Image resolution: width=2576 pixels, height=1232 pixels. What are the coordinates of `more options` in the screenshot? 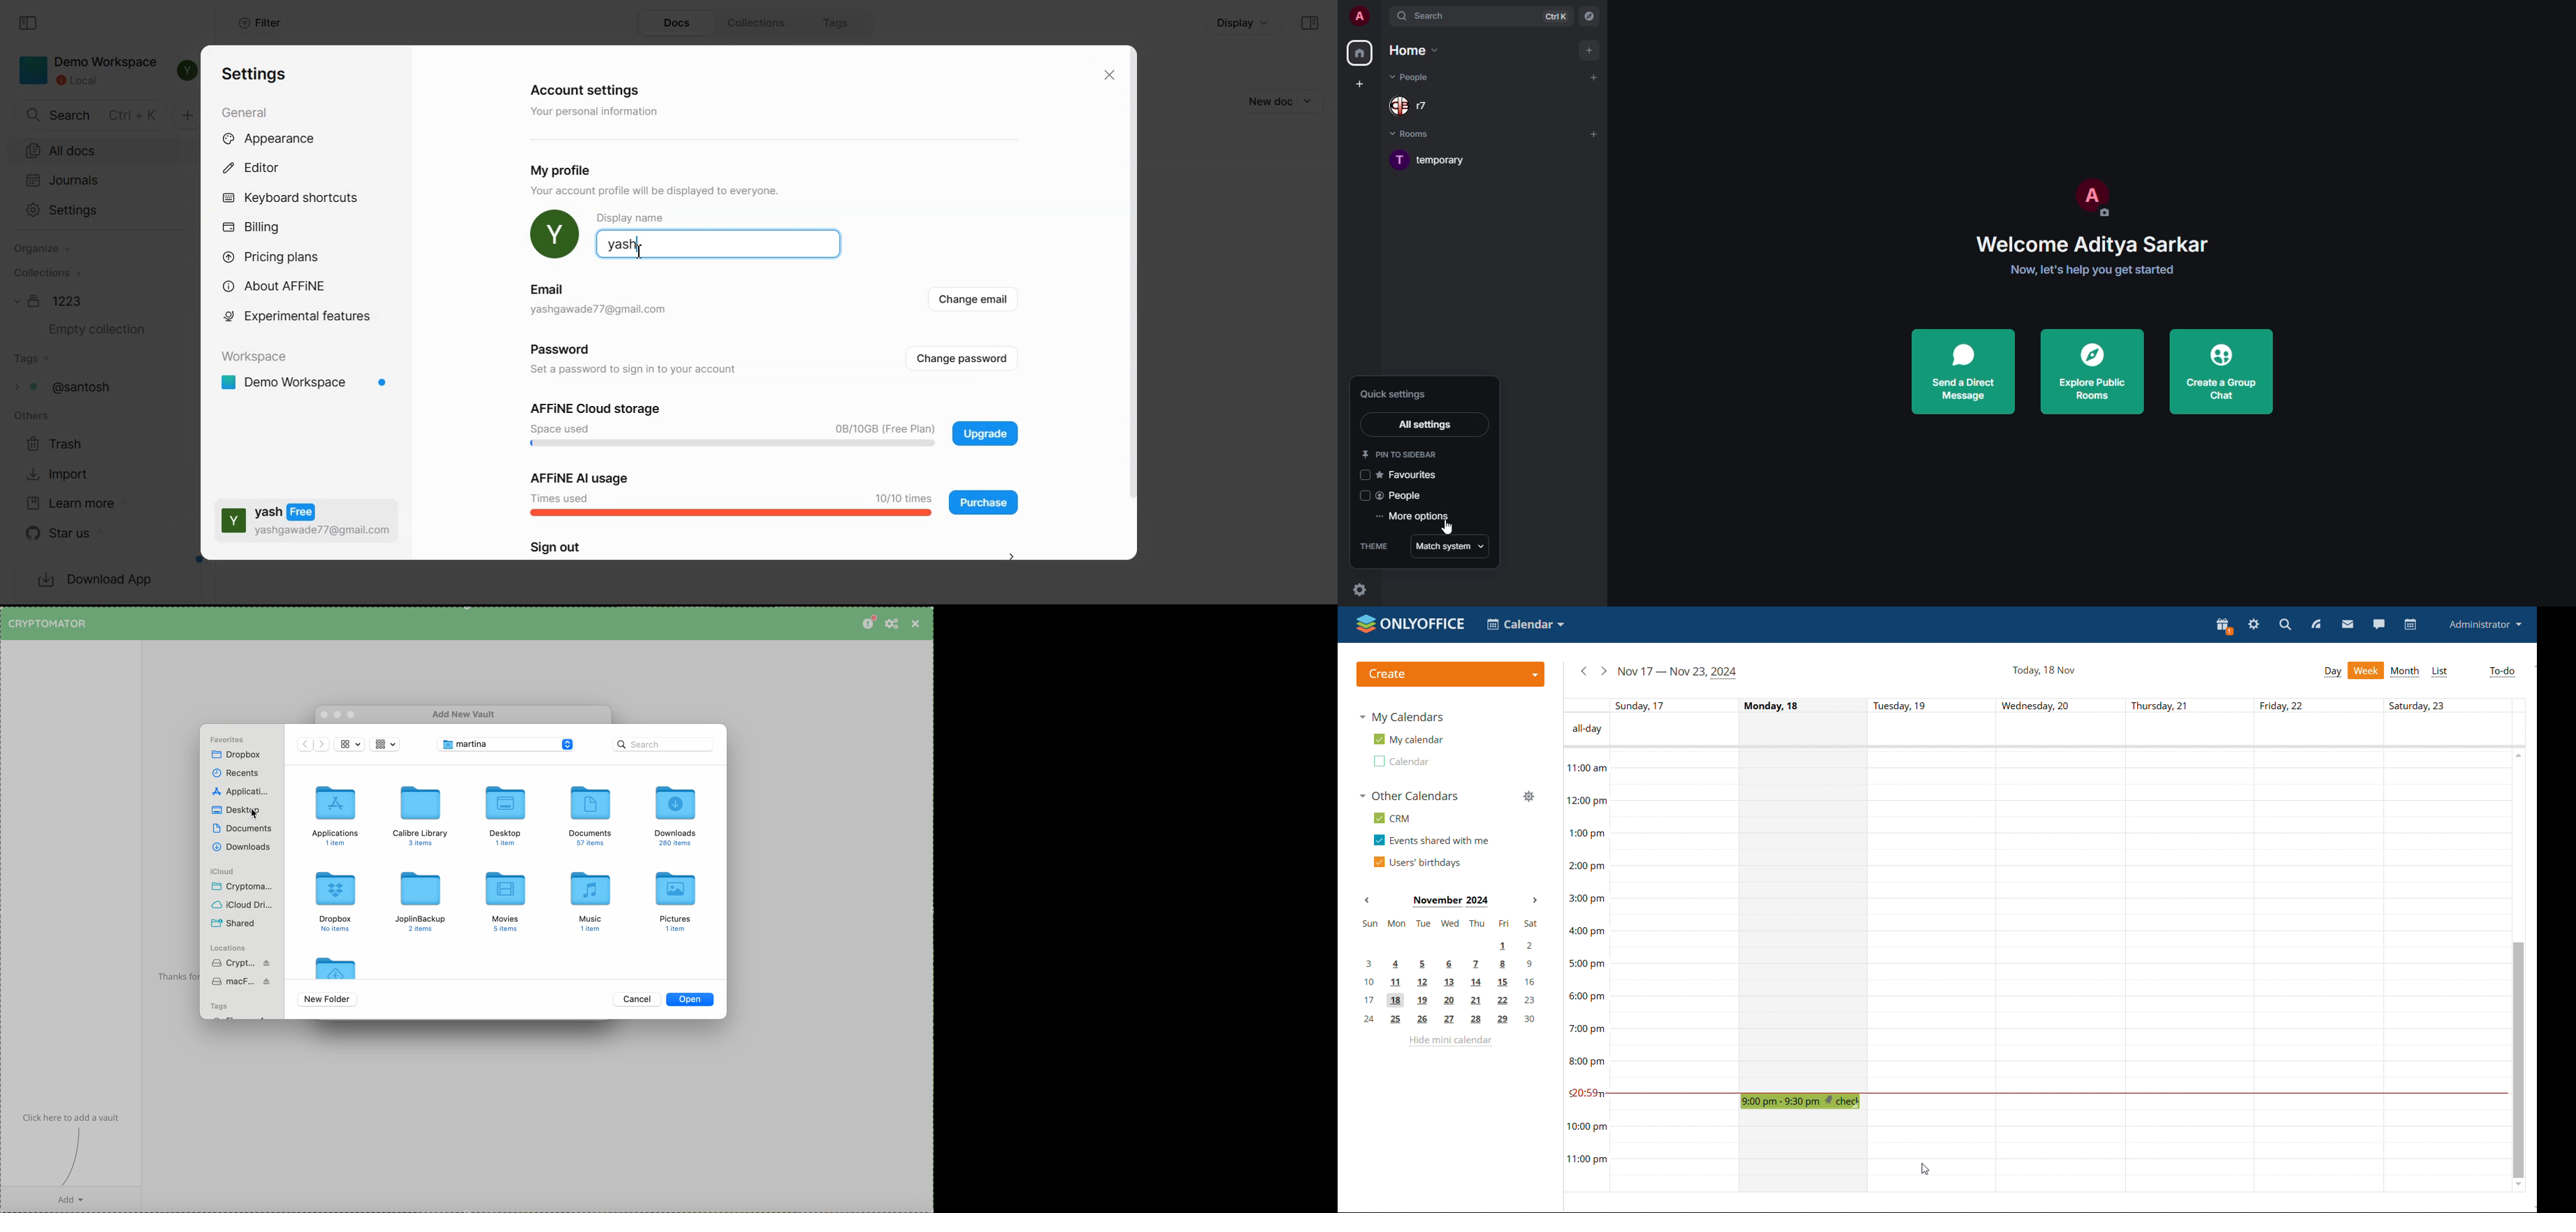 It's located at (1414, 517).